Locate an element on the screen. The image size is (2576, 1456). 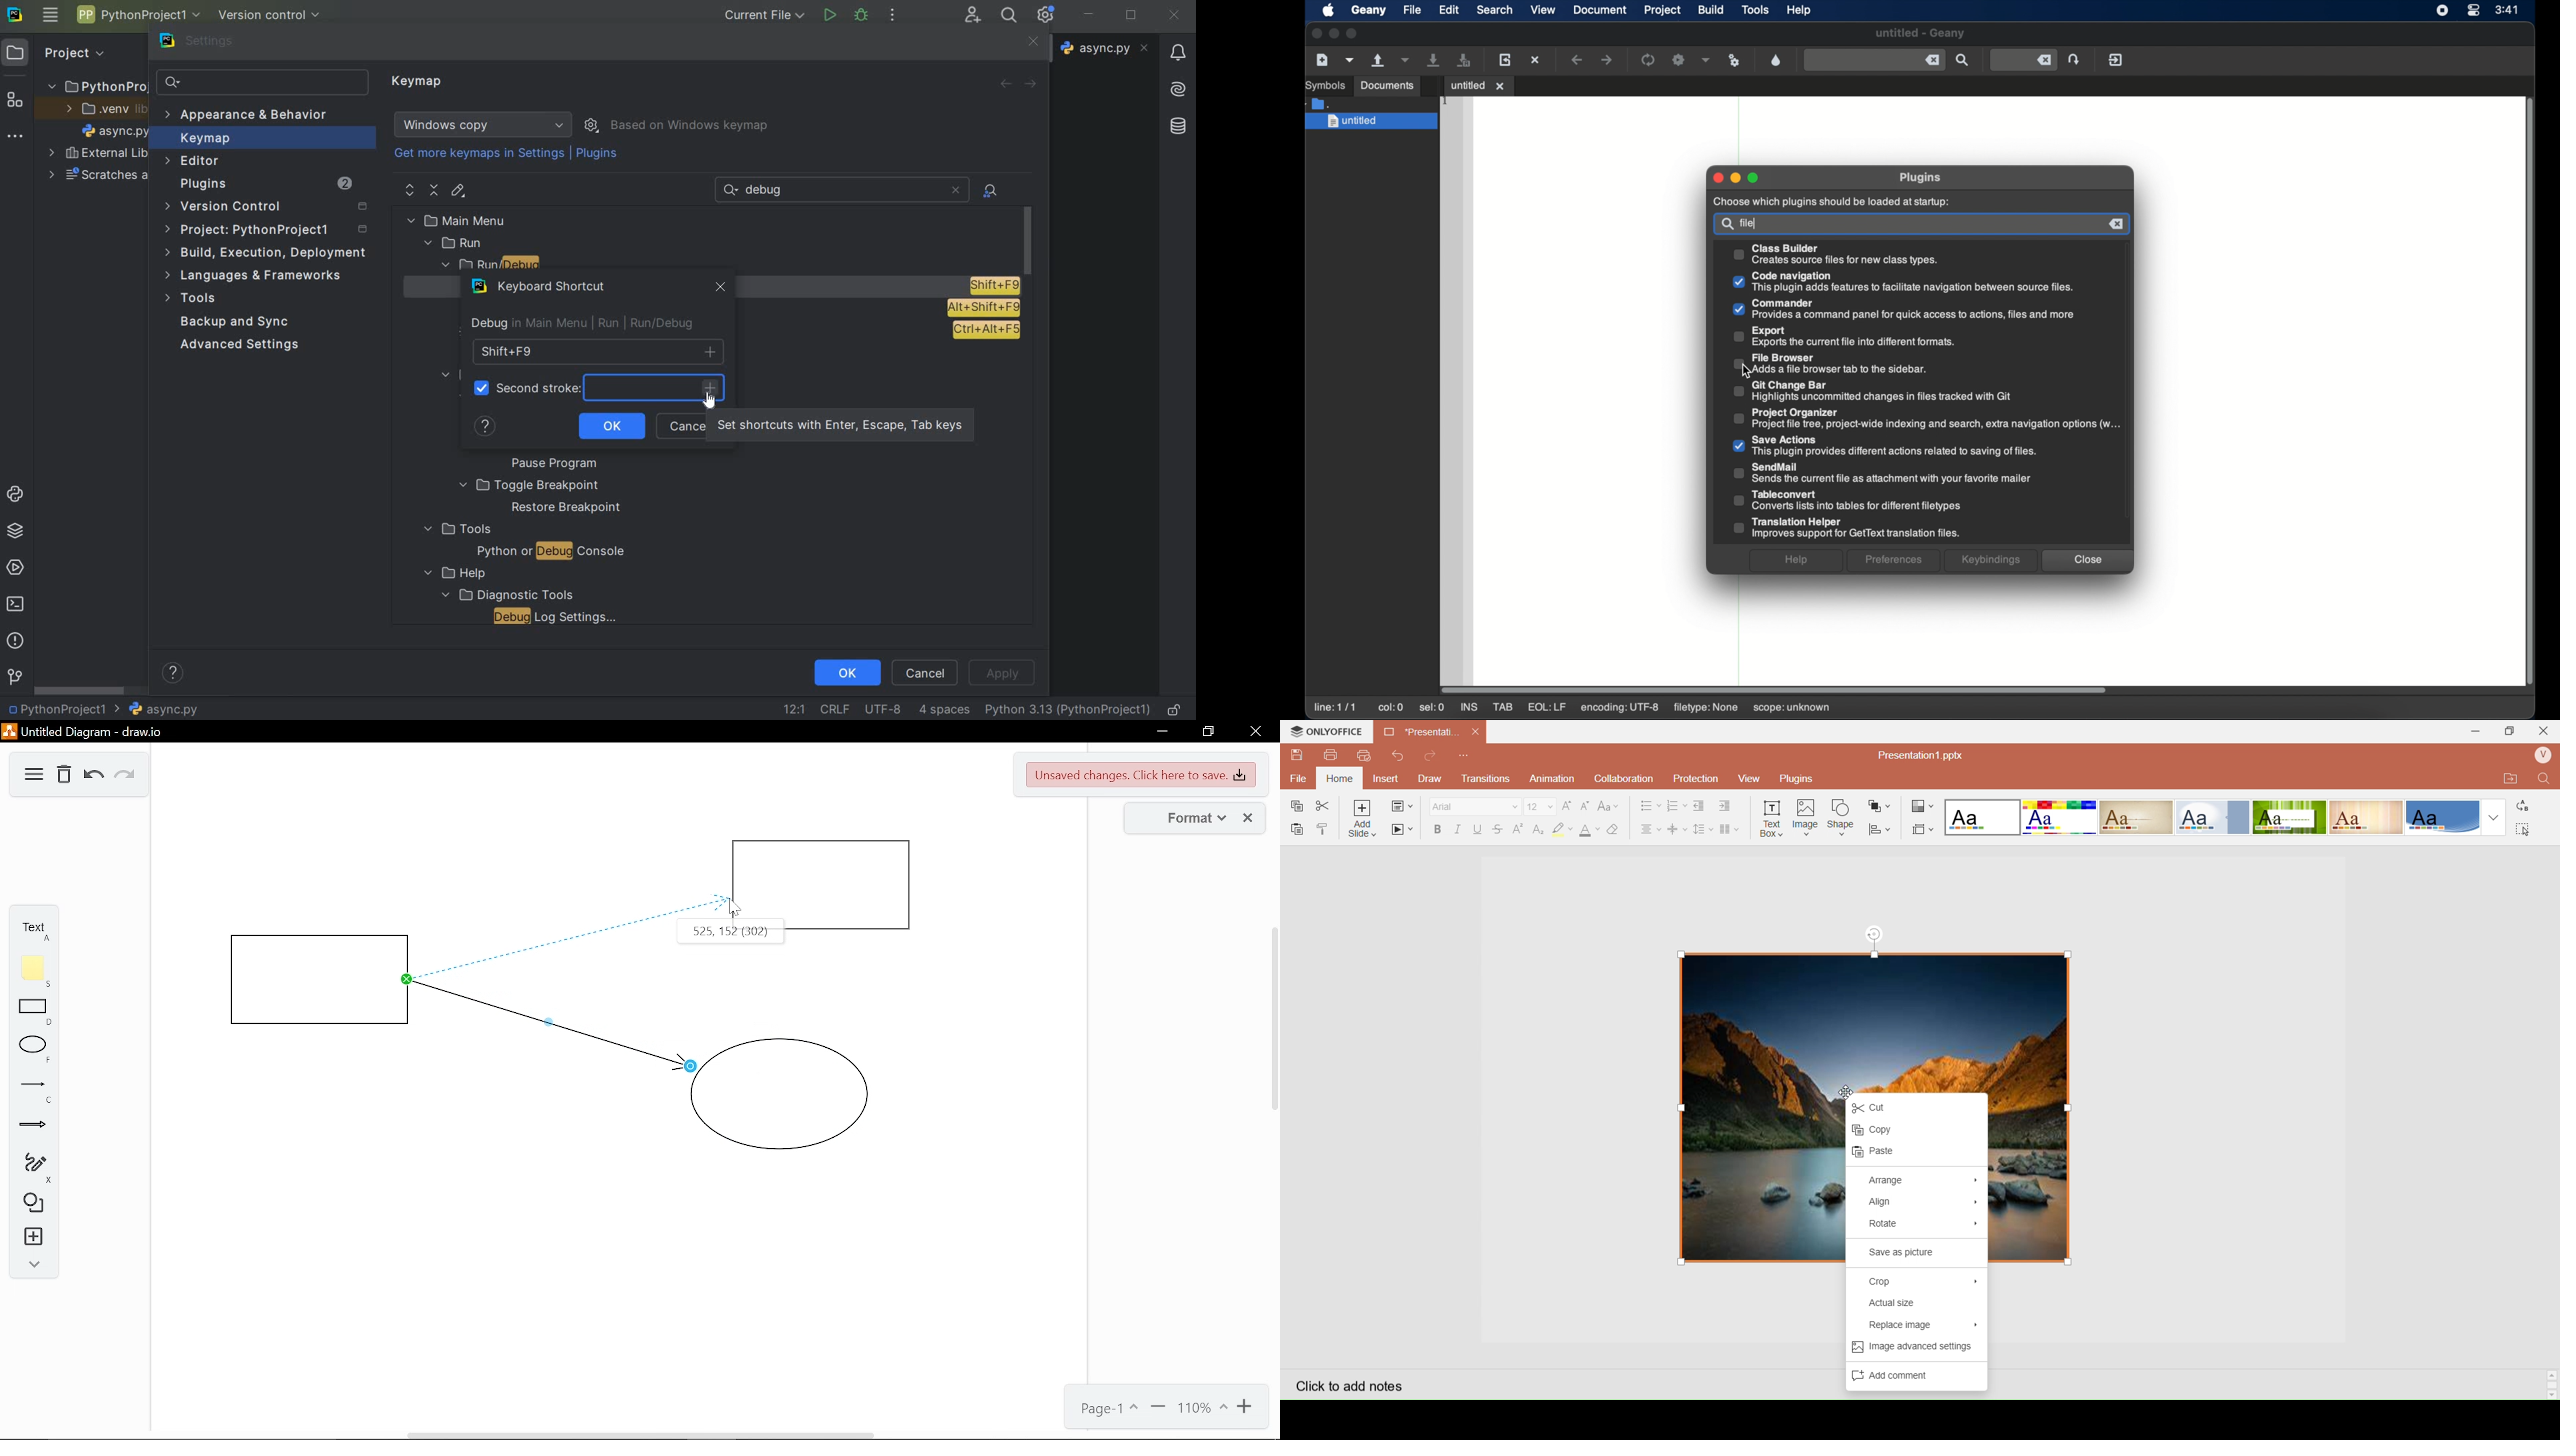
File is located at coordinates (1301, 779).